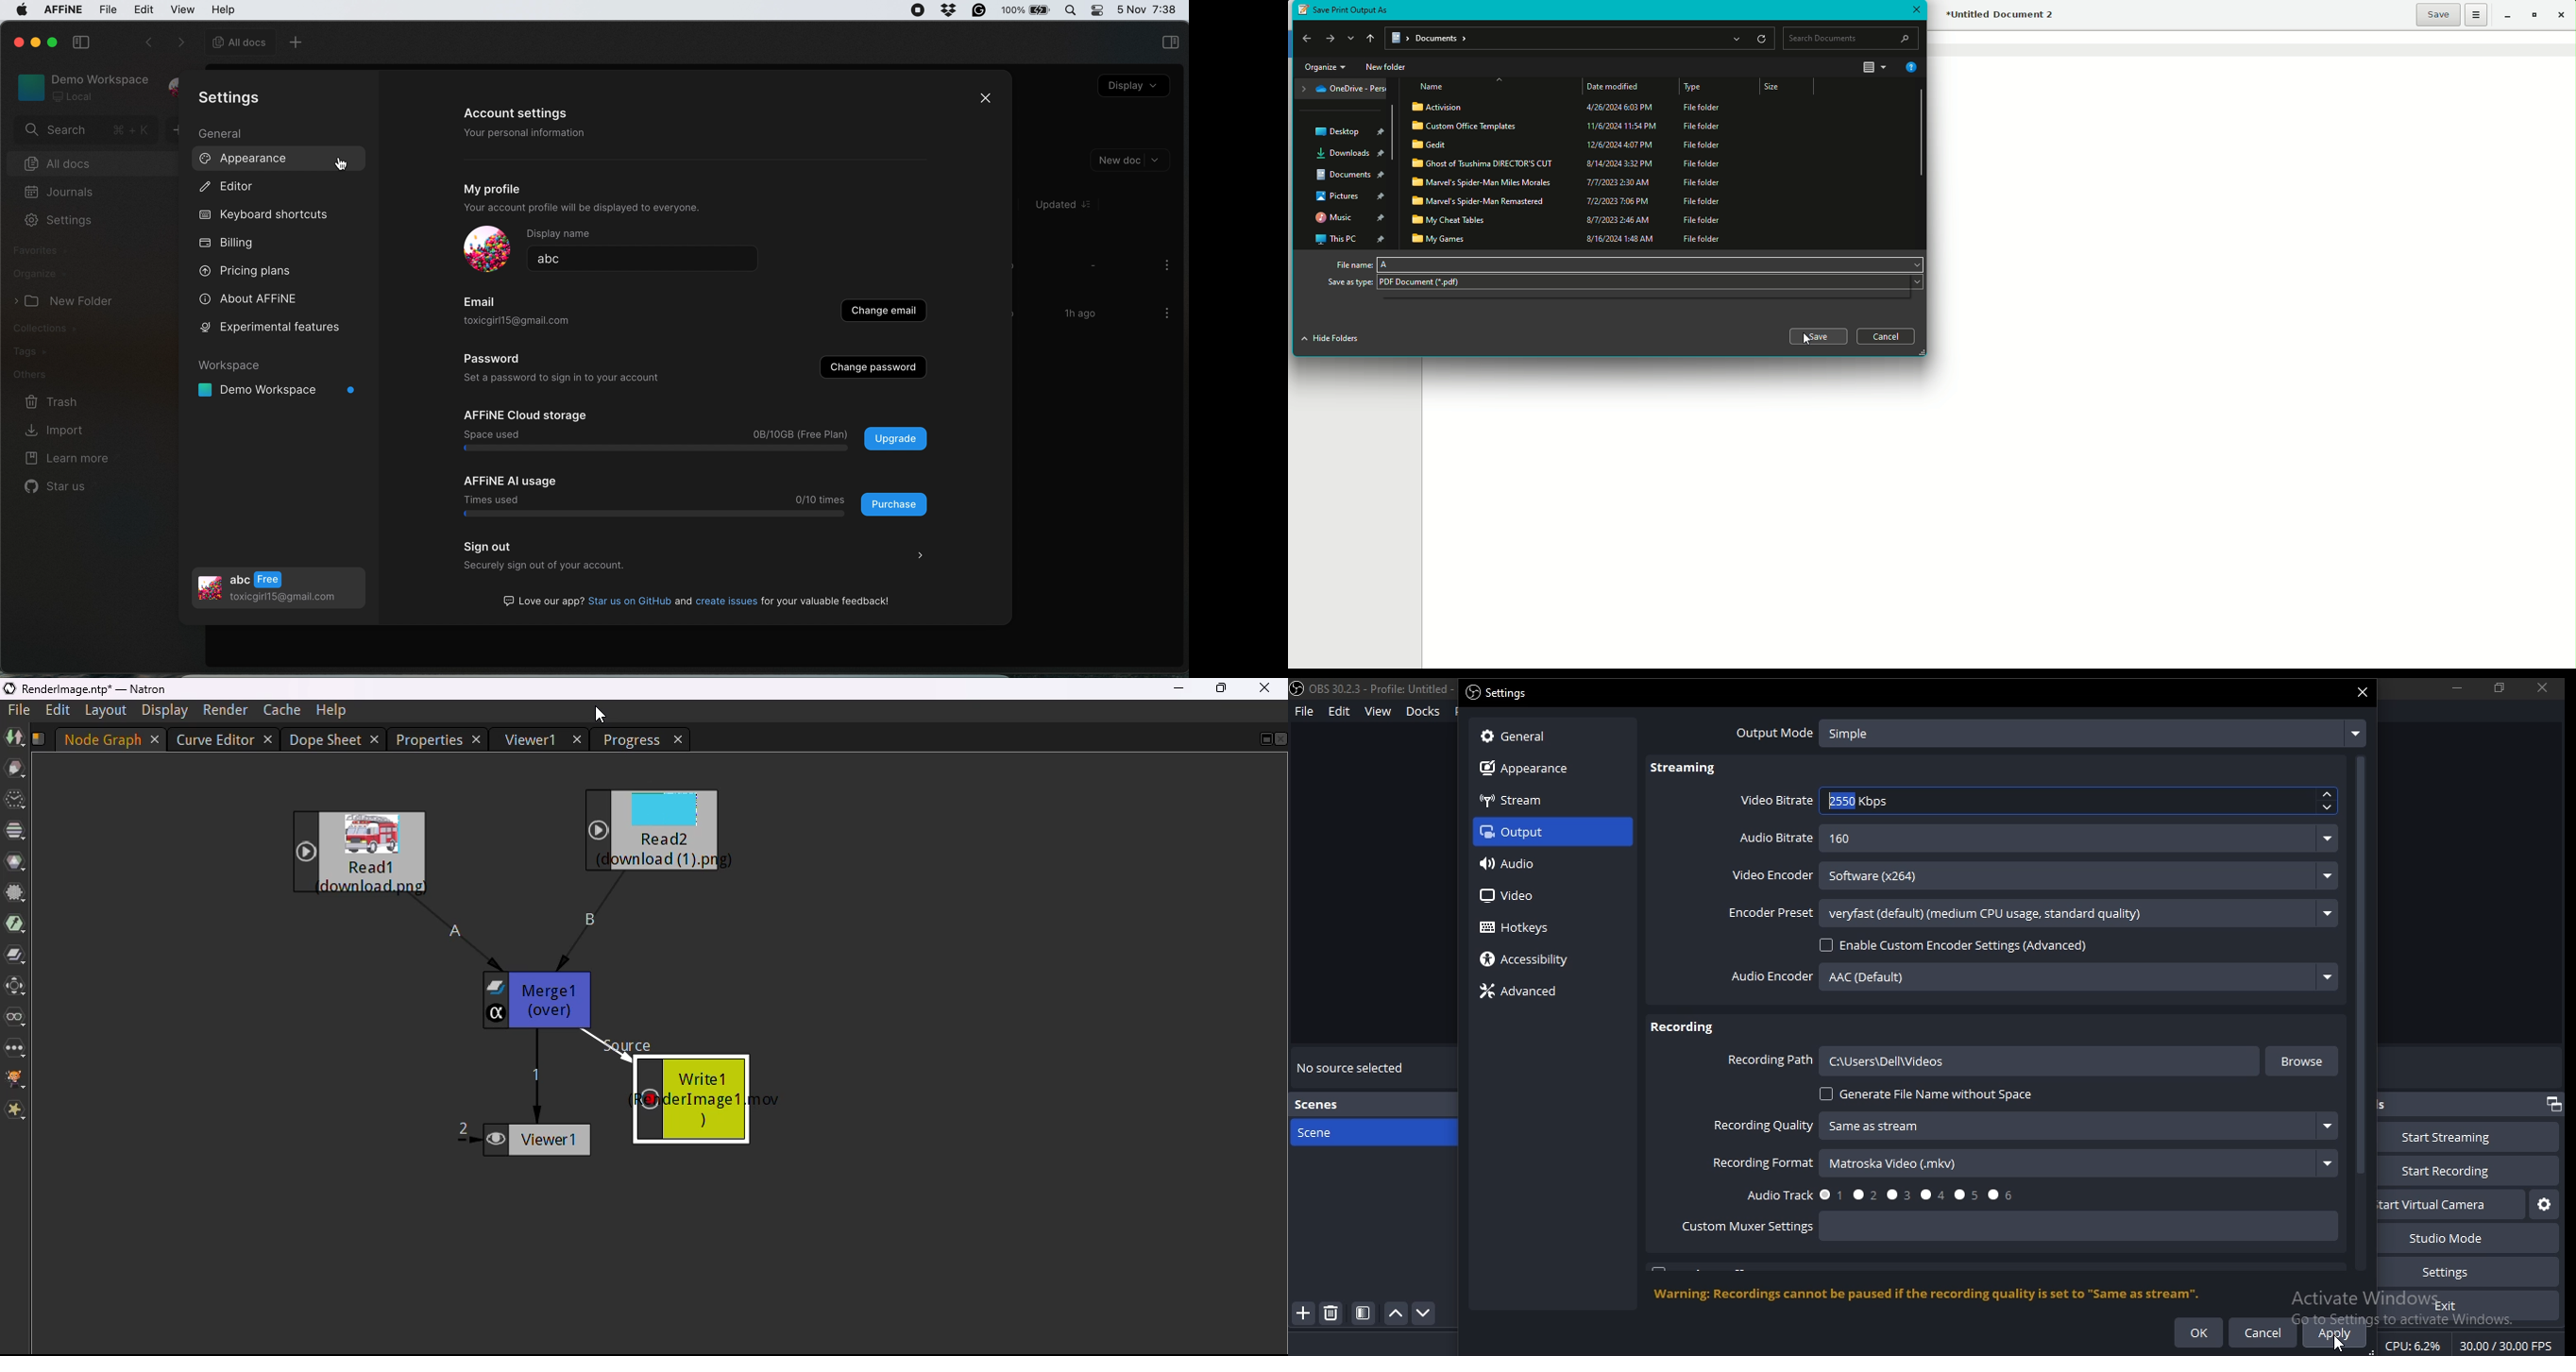 The height and width of the screenshot is (1372, 2576). What do you see at coordinates (1540, 770) in the screenshot?
I see `appearance` at bounding box center [1540, 770].